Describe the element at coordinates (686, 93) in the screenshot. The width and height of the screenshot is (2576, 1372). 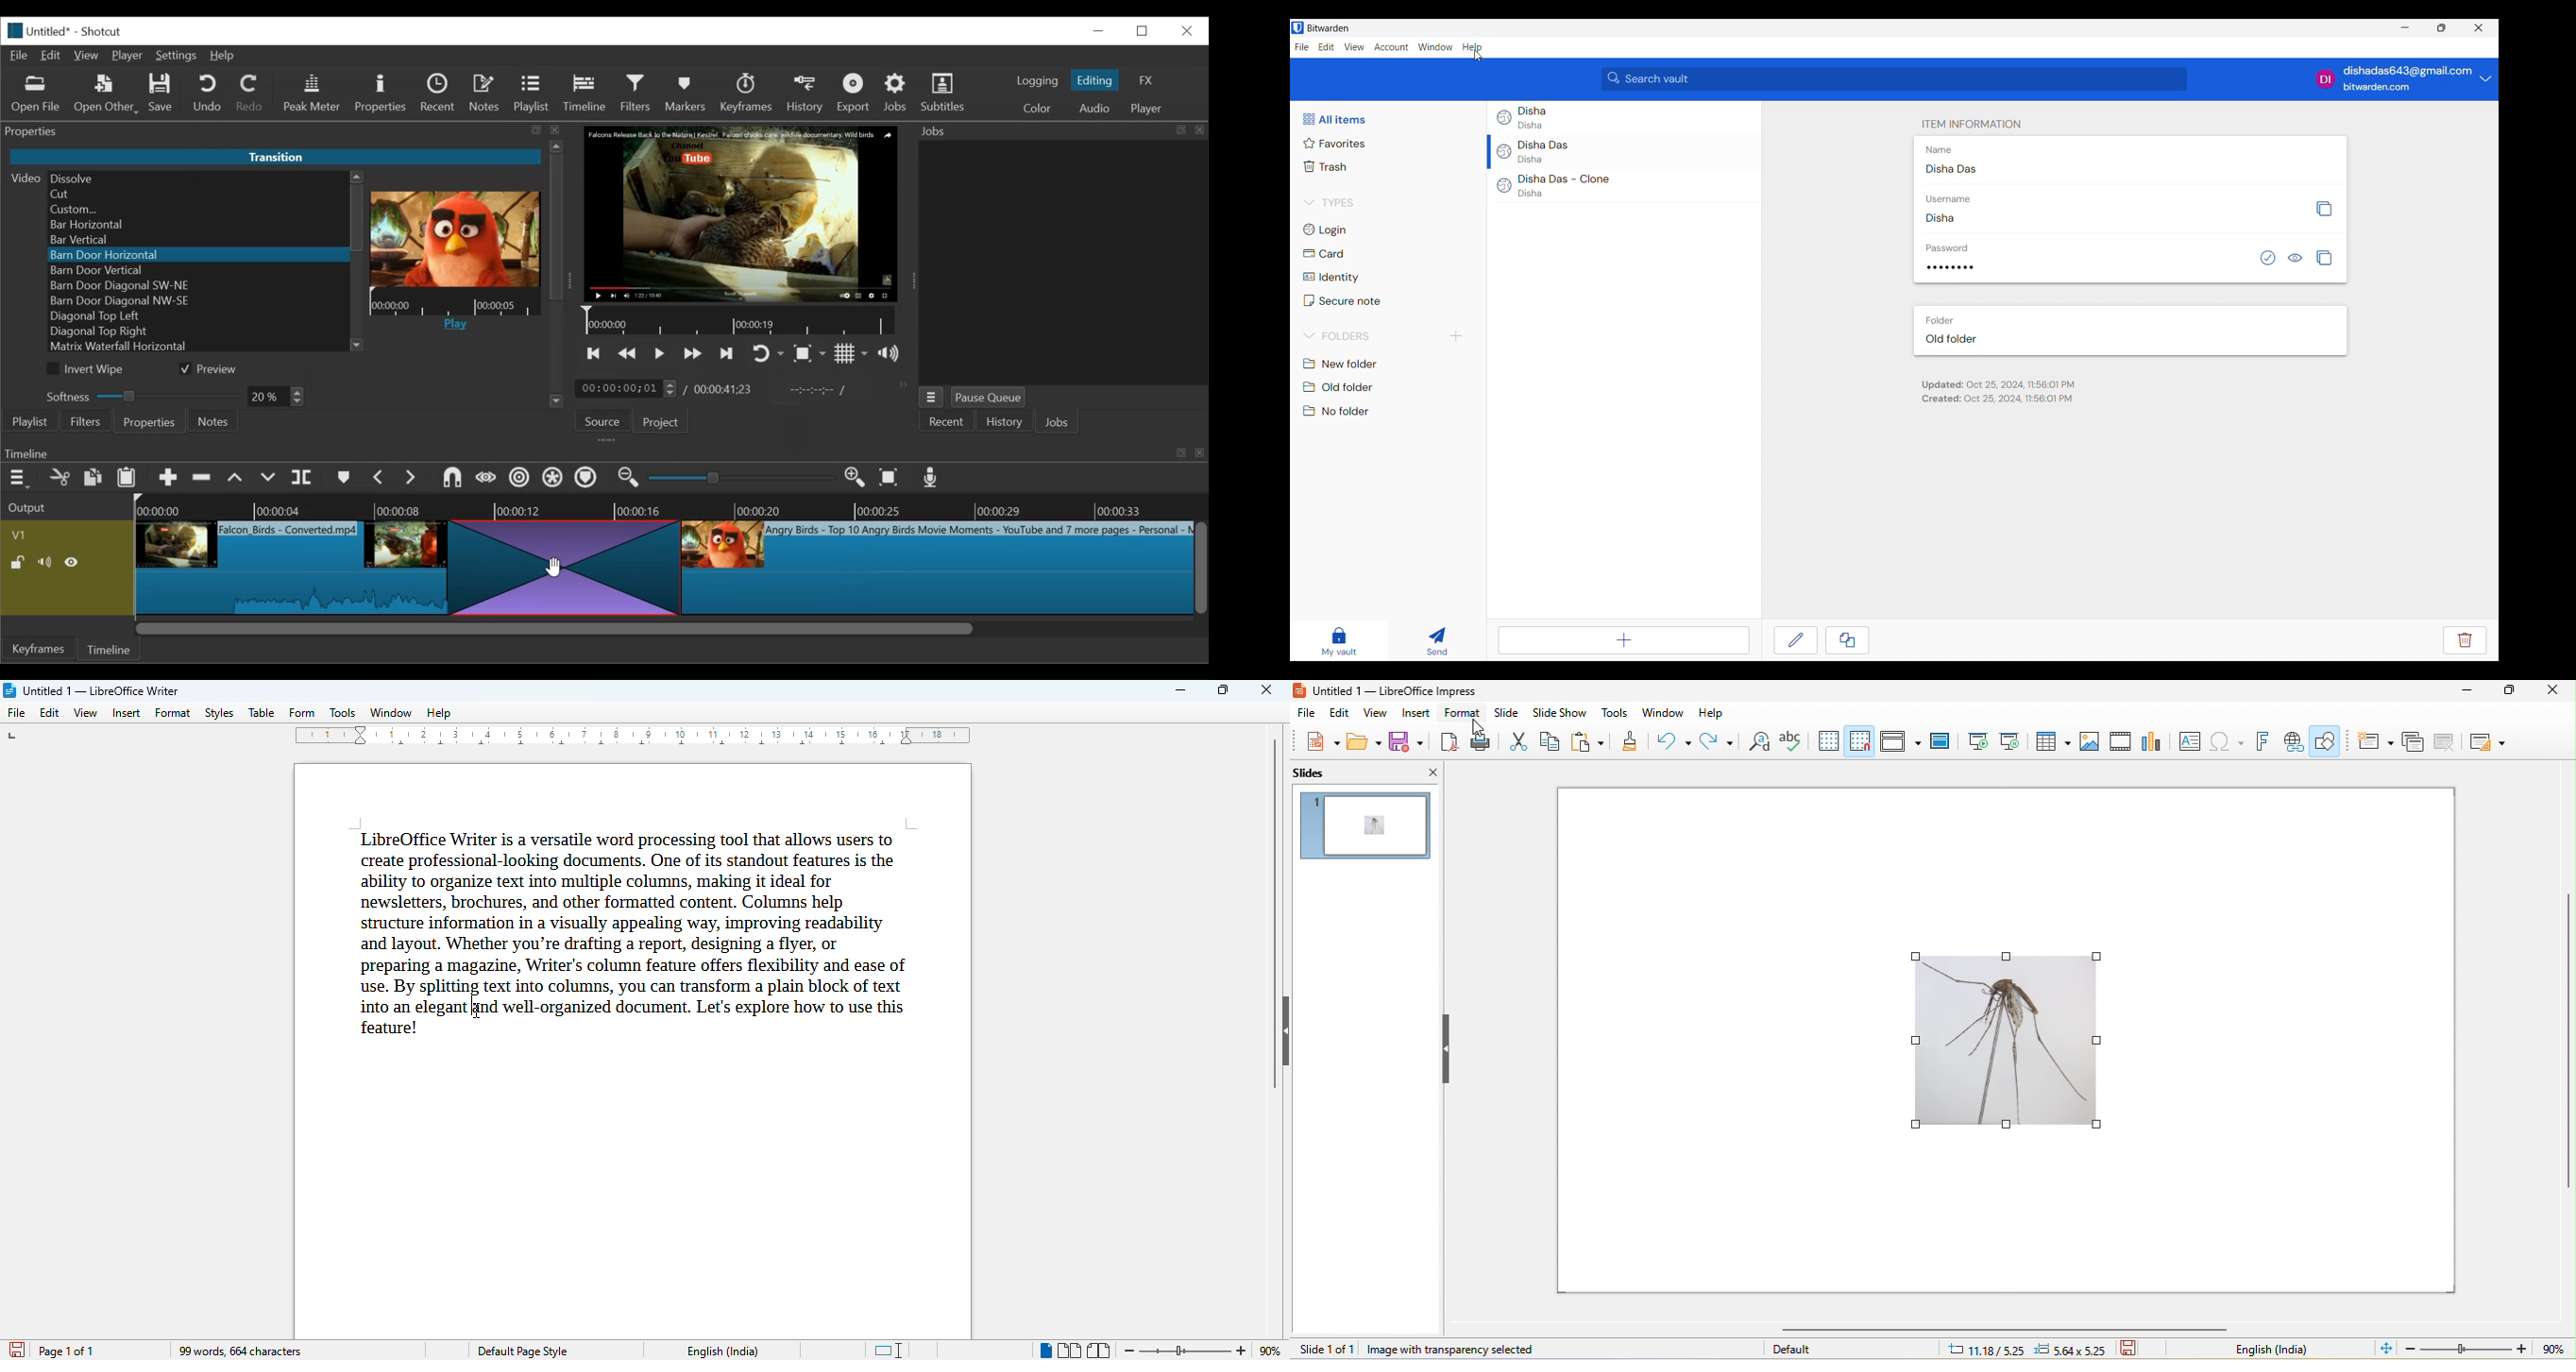
I see `Markers` at that location.